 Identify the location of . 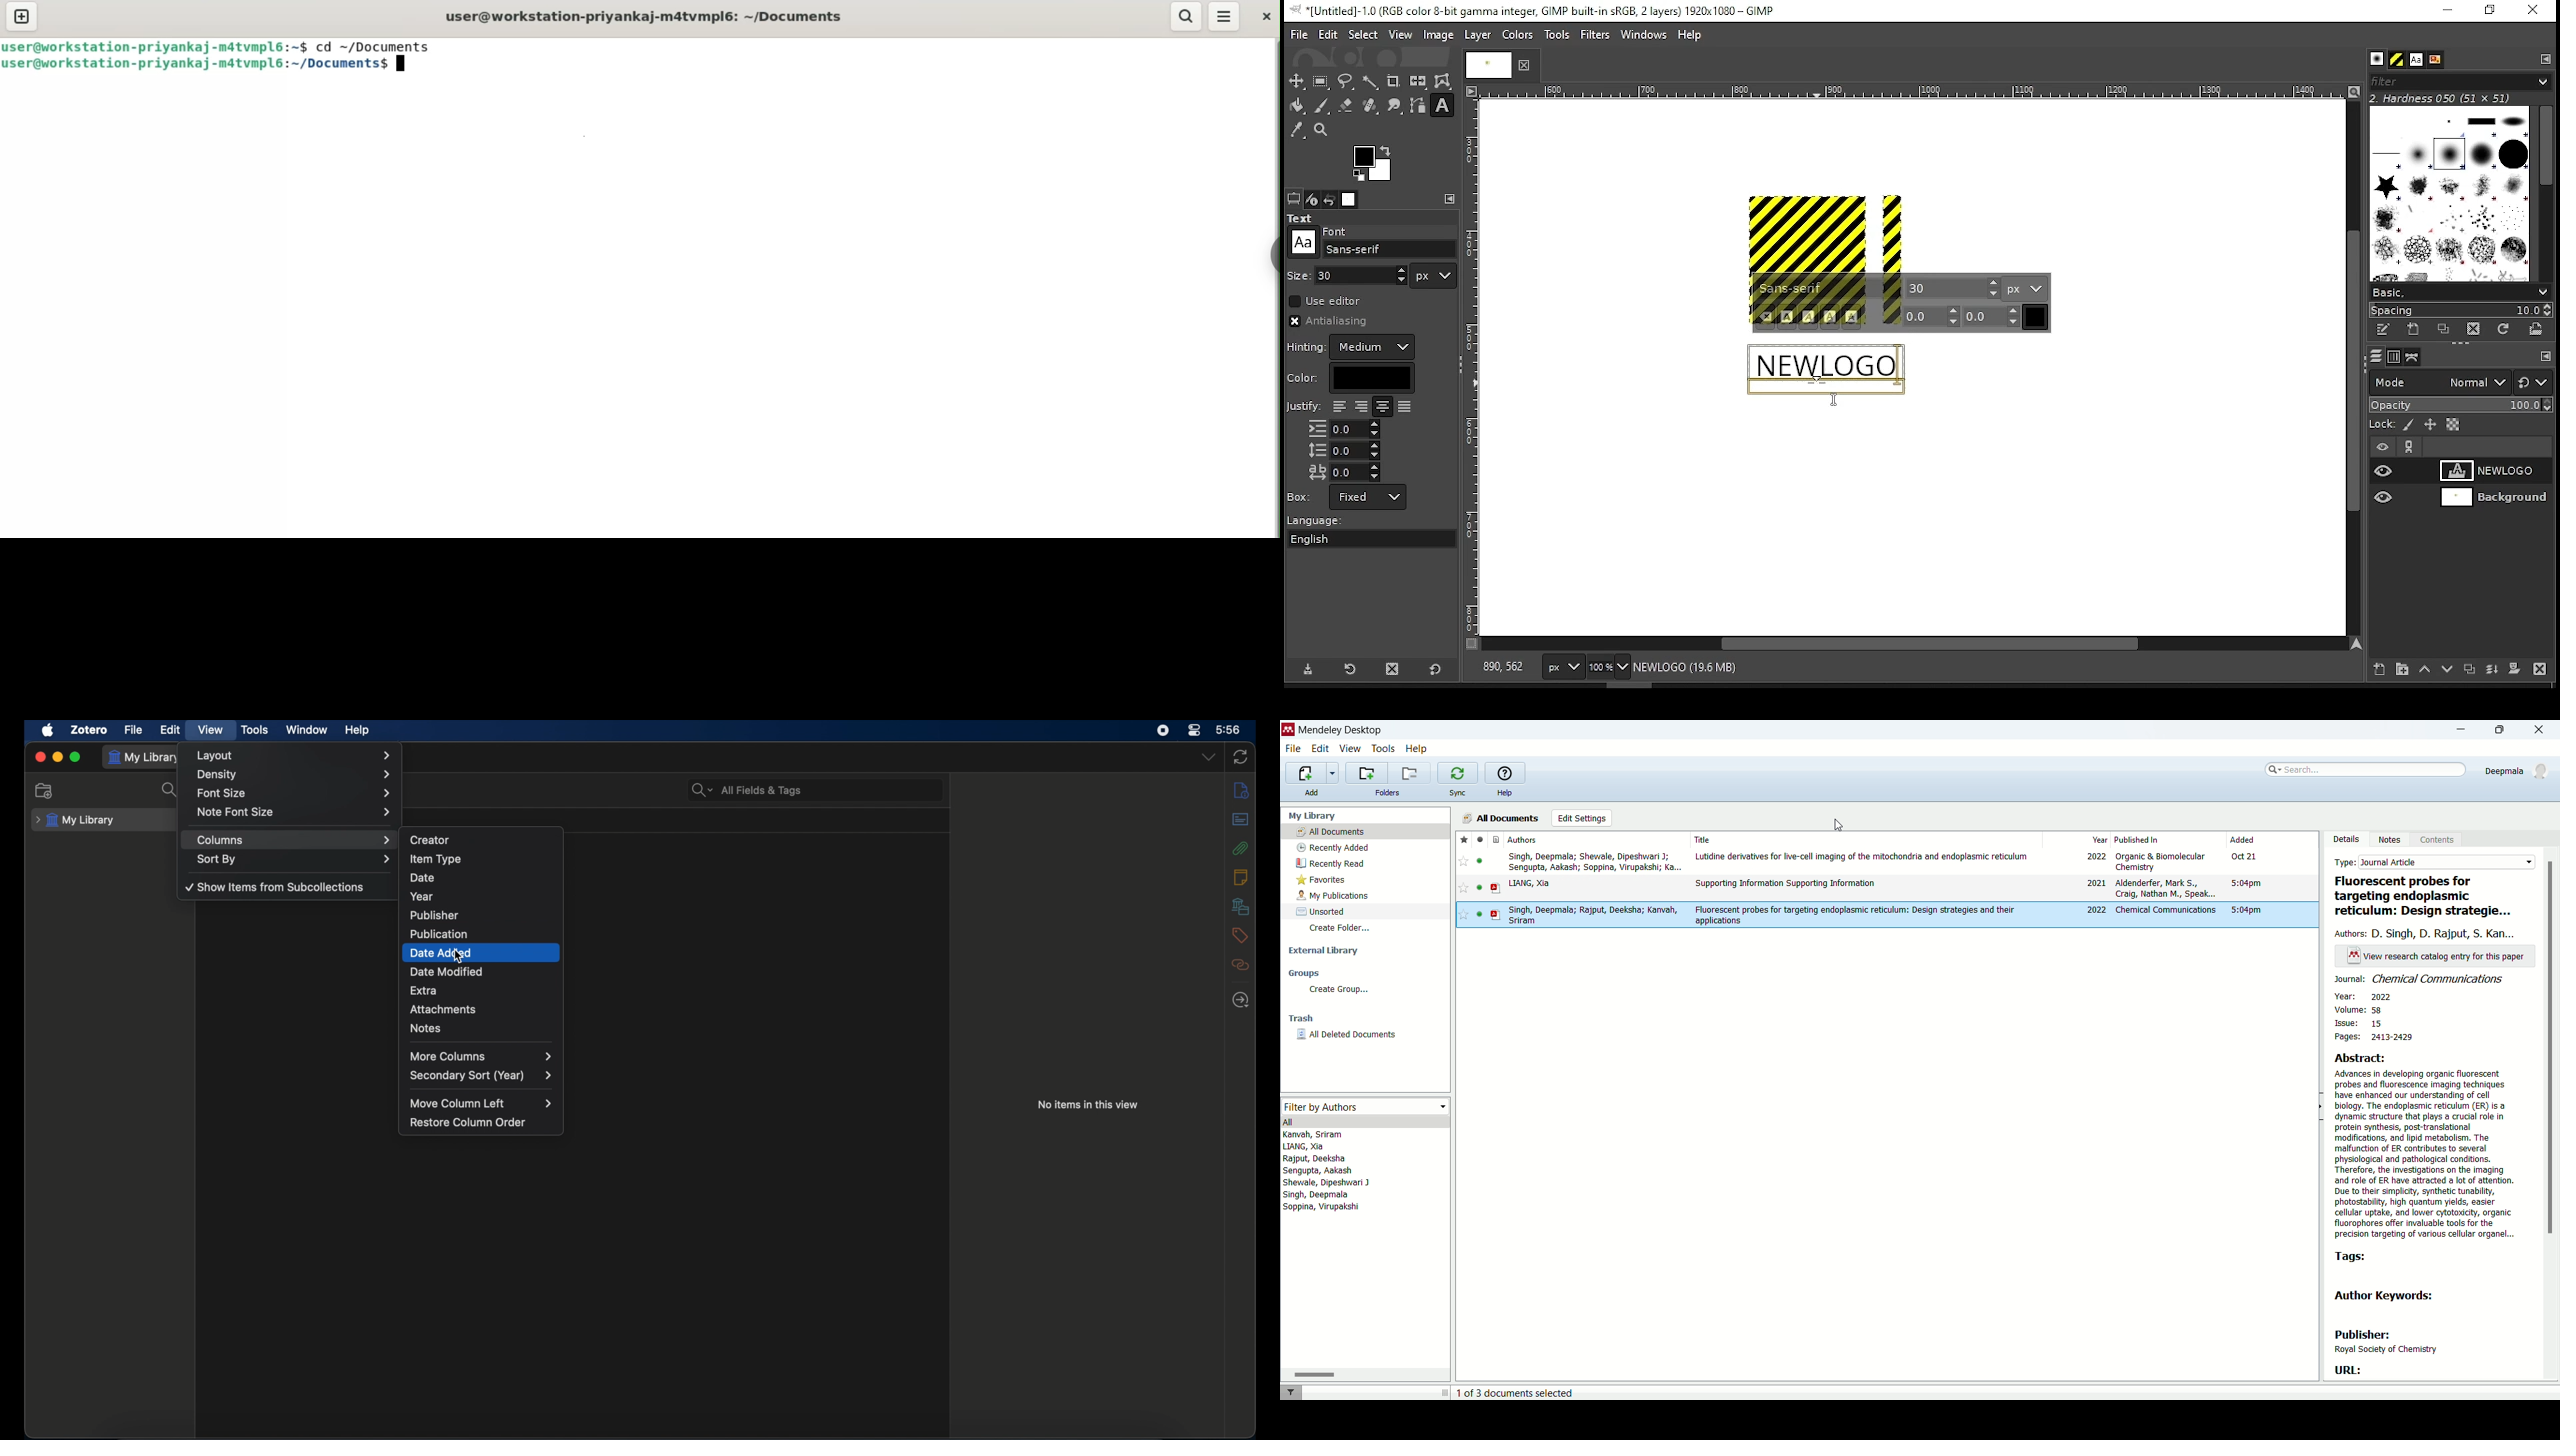
(1909, 92).